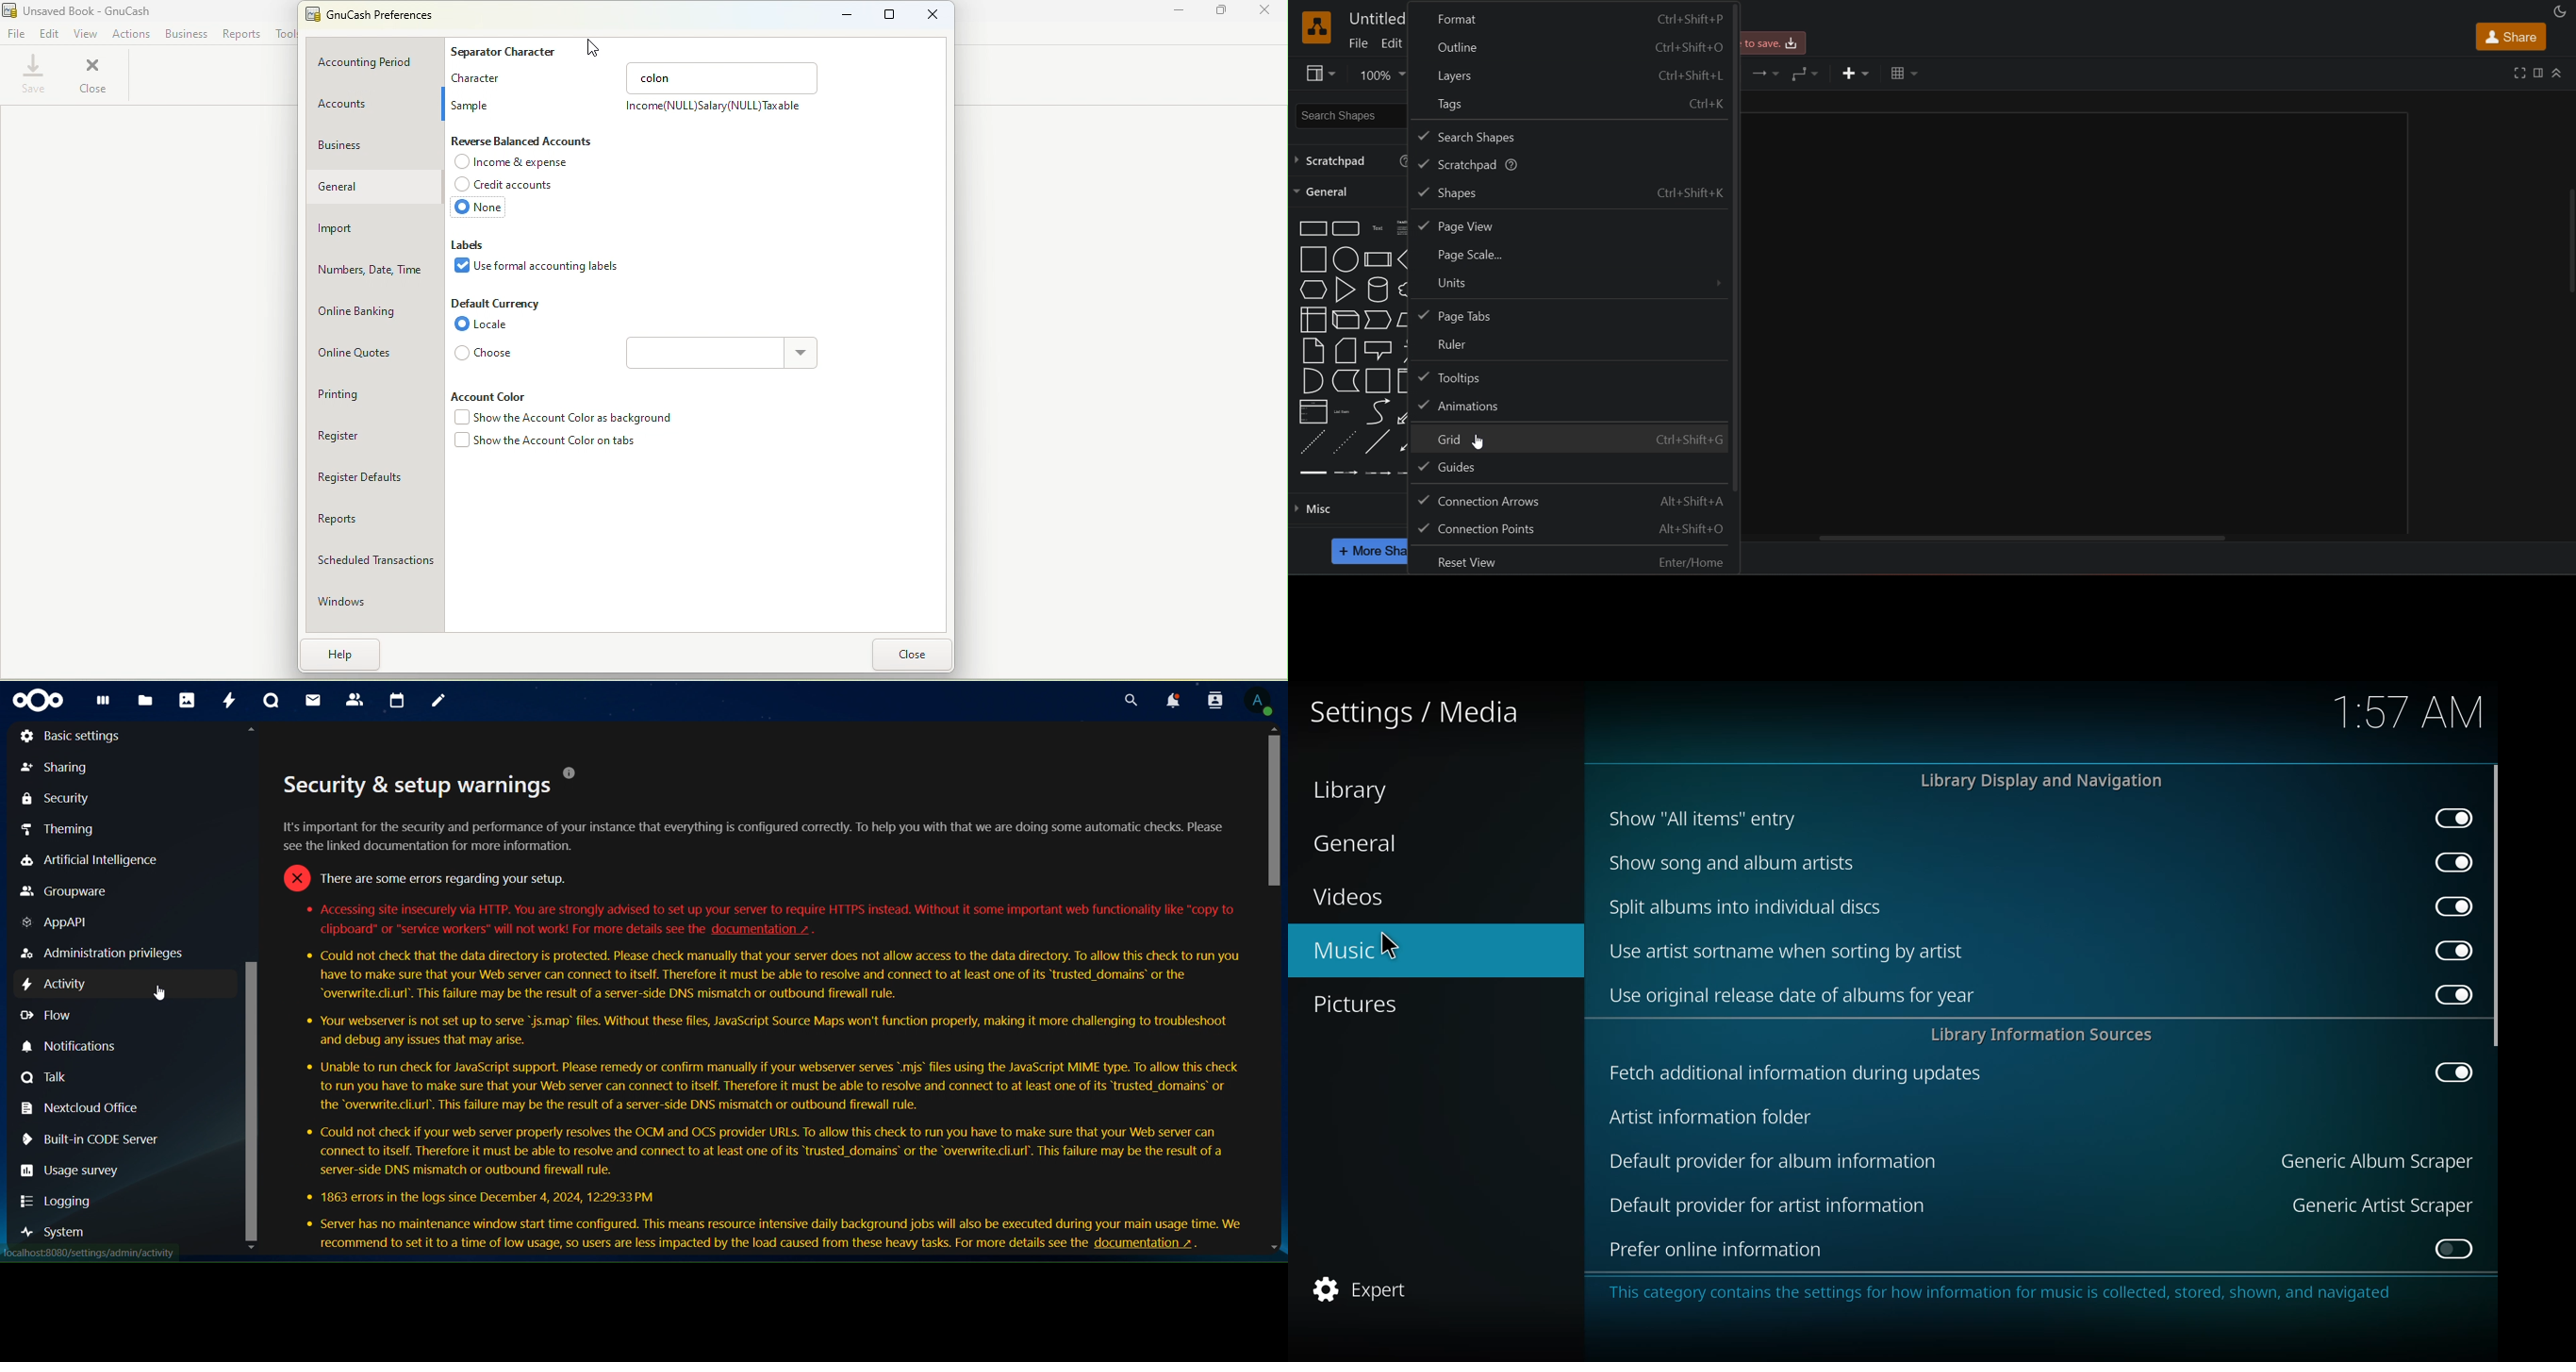 This screenshot has width=2576, height=1372. I want to click on note, so click(1313, 351).